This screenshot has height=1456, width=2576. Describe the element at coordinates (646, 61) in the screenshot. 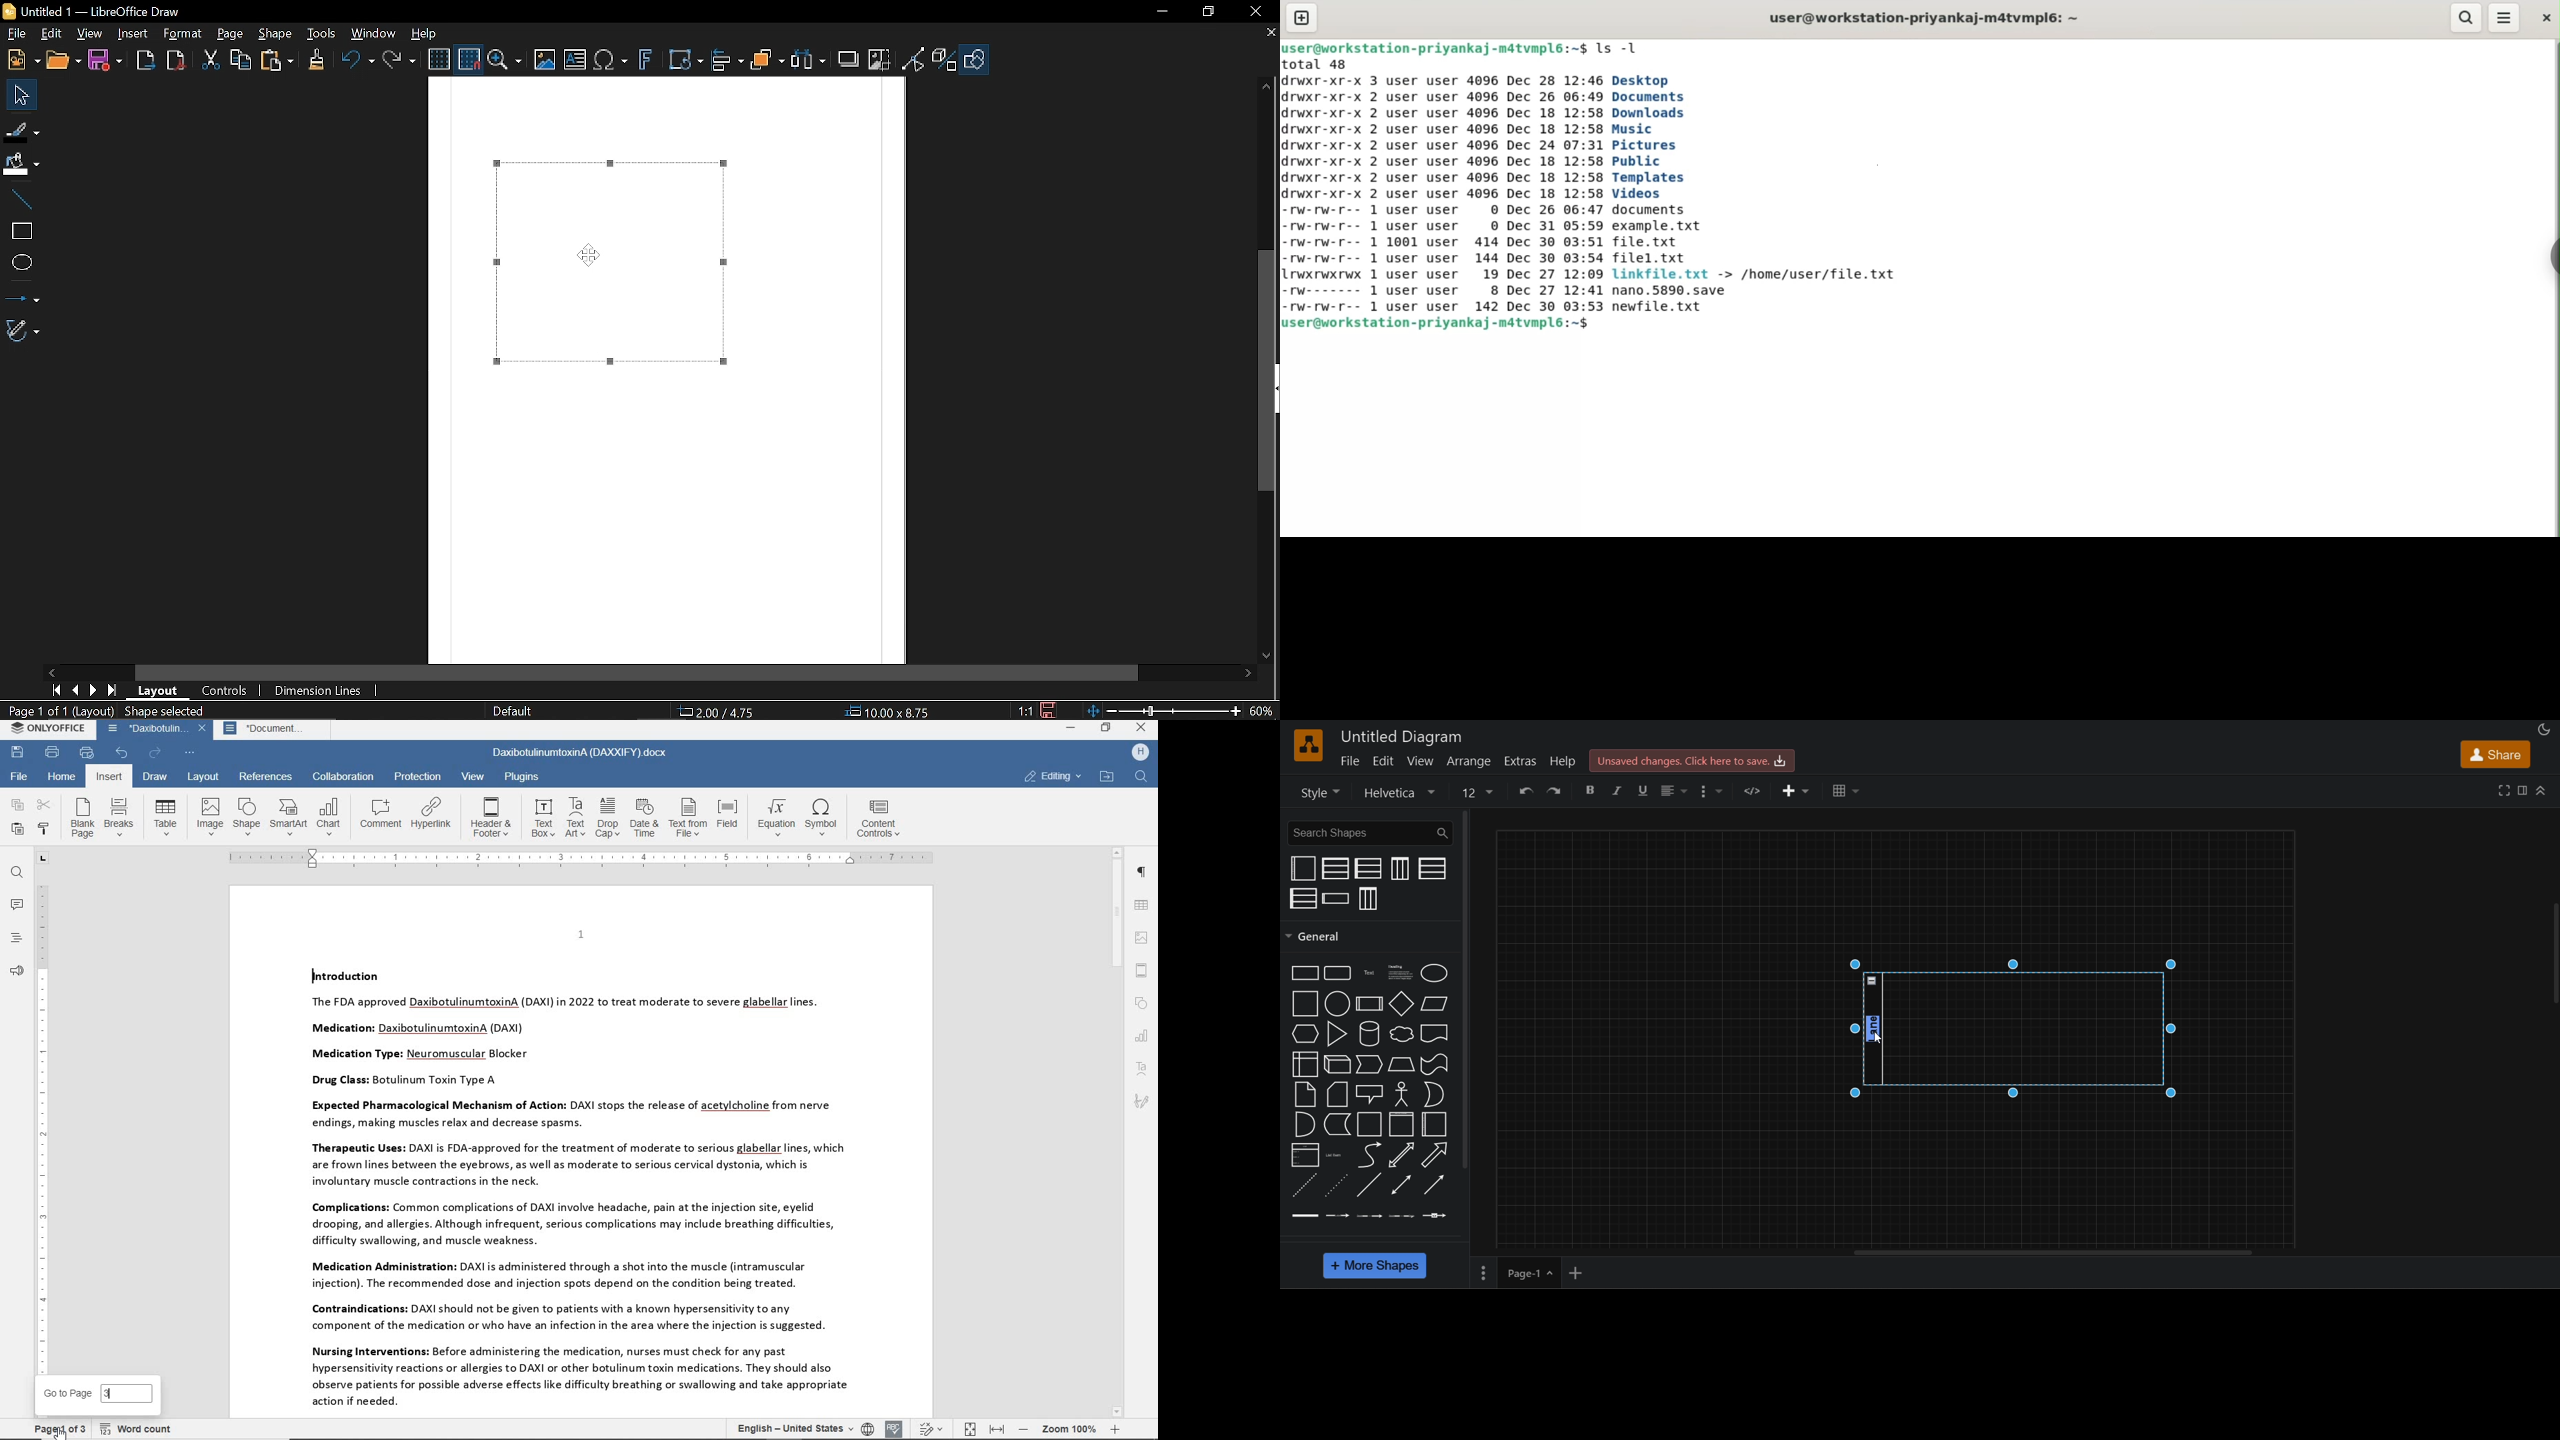

I see `Insert fontwork` at that location.